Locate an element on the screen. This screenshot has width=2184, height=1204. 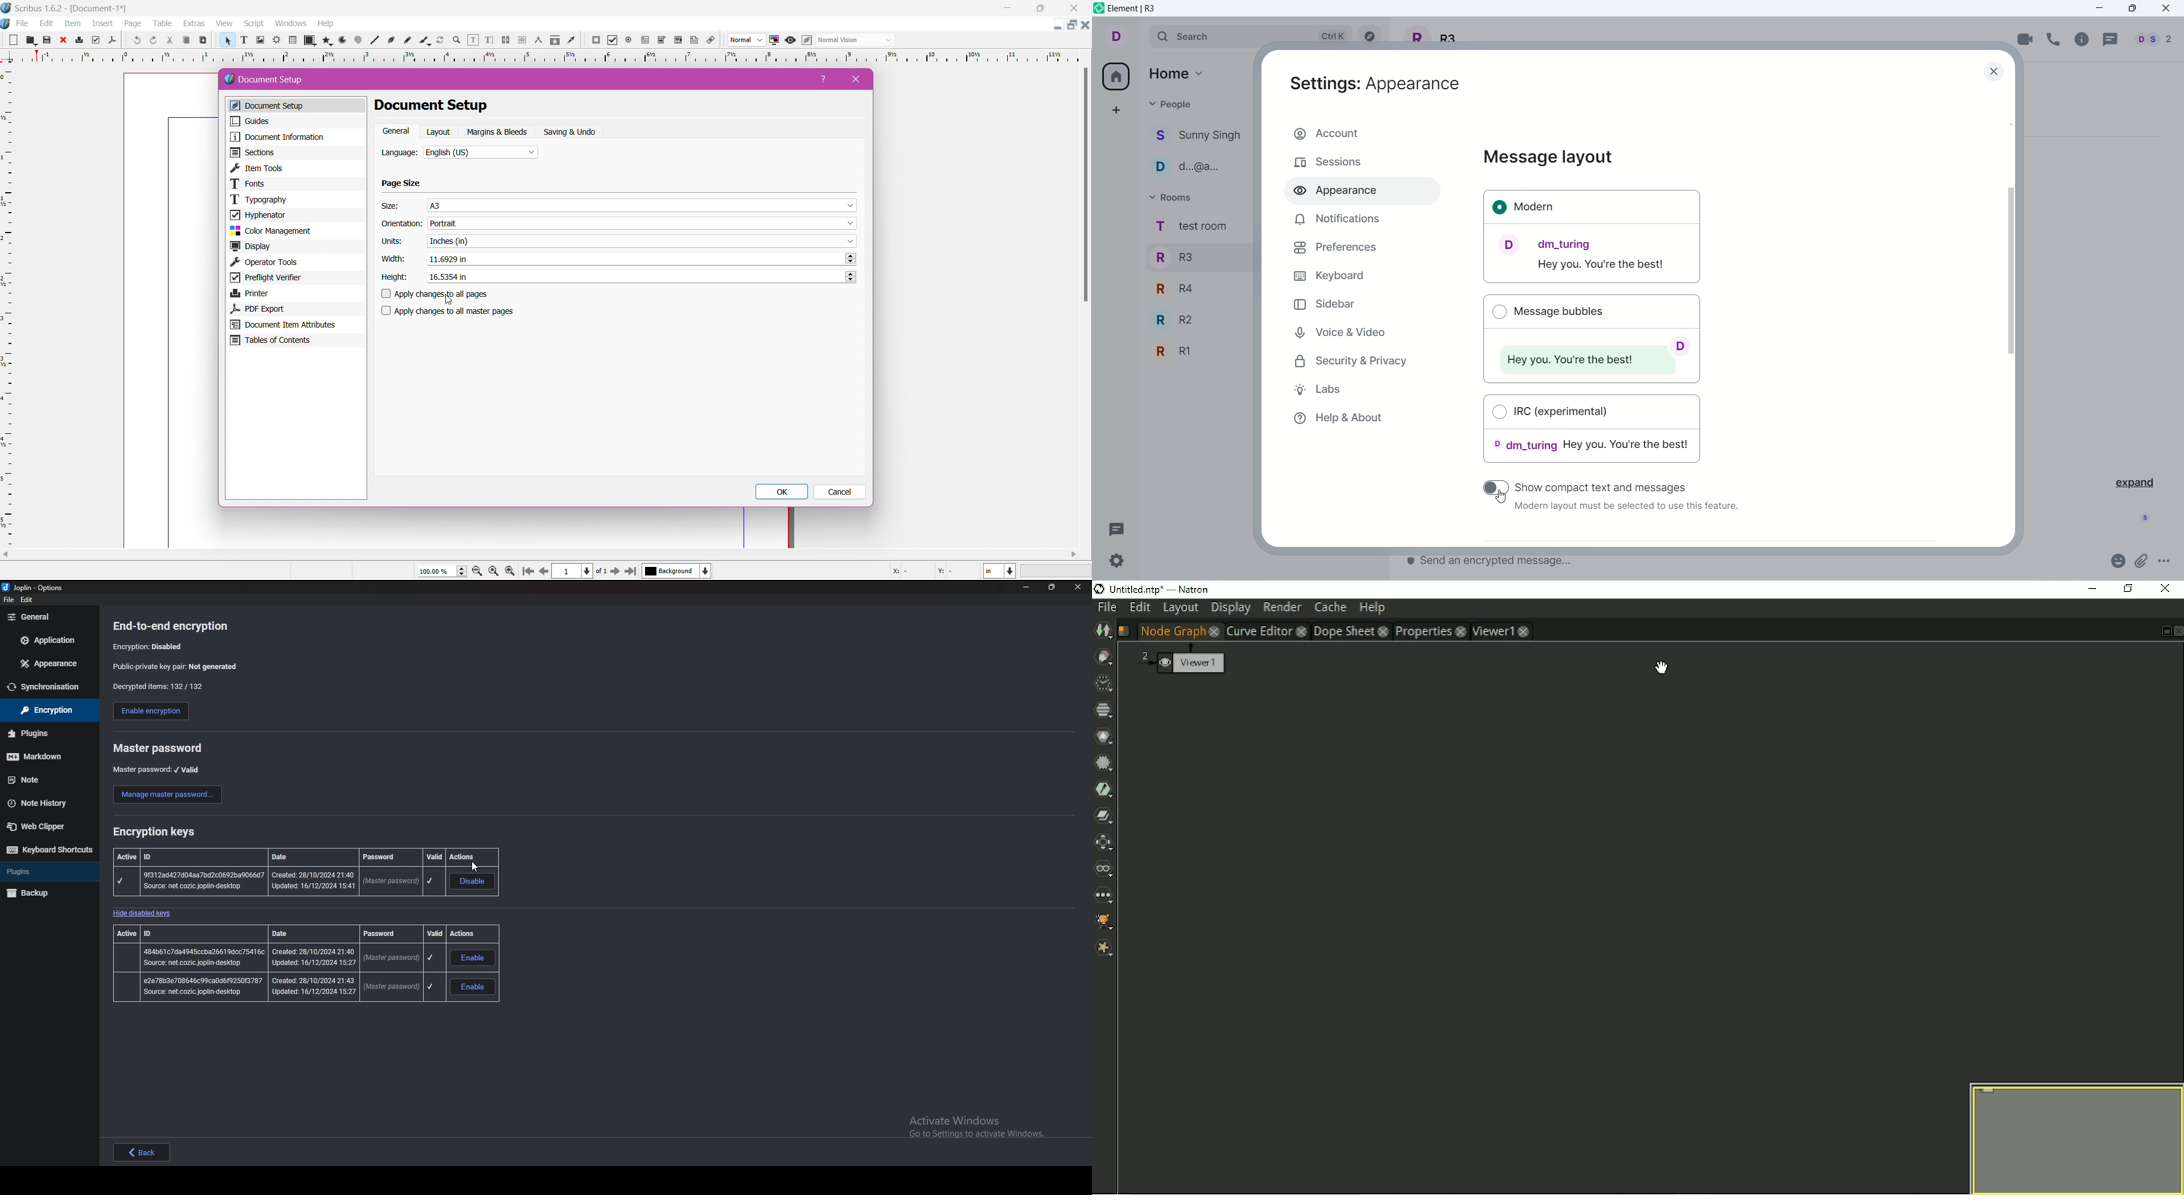
note is located at coordinates (46, 779).